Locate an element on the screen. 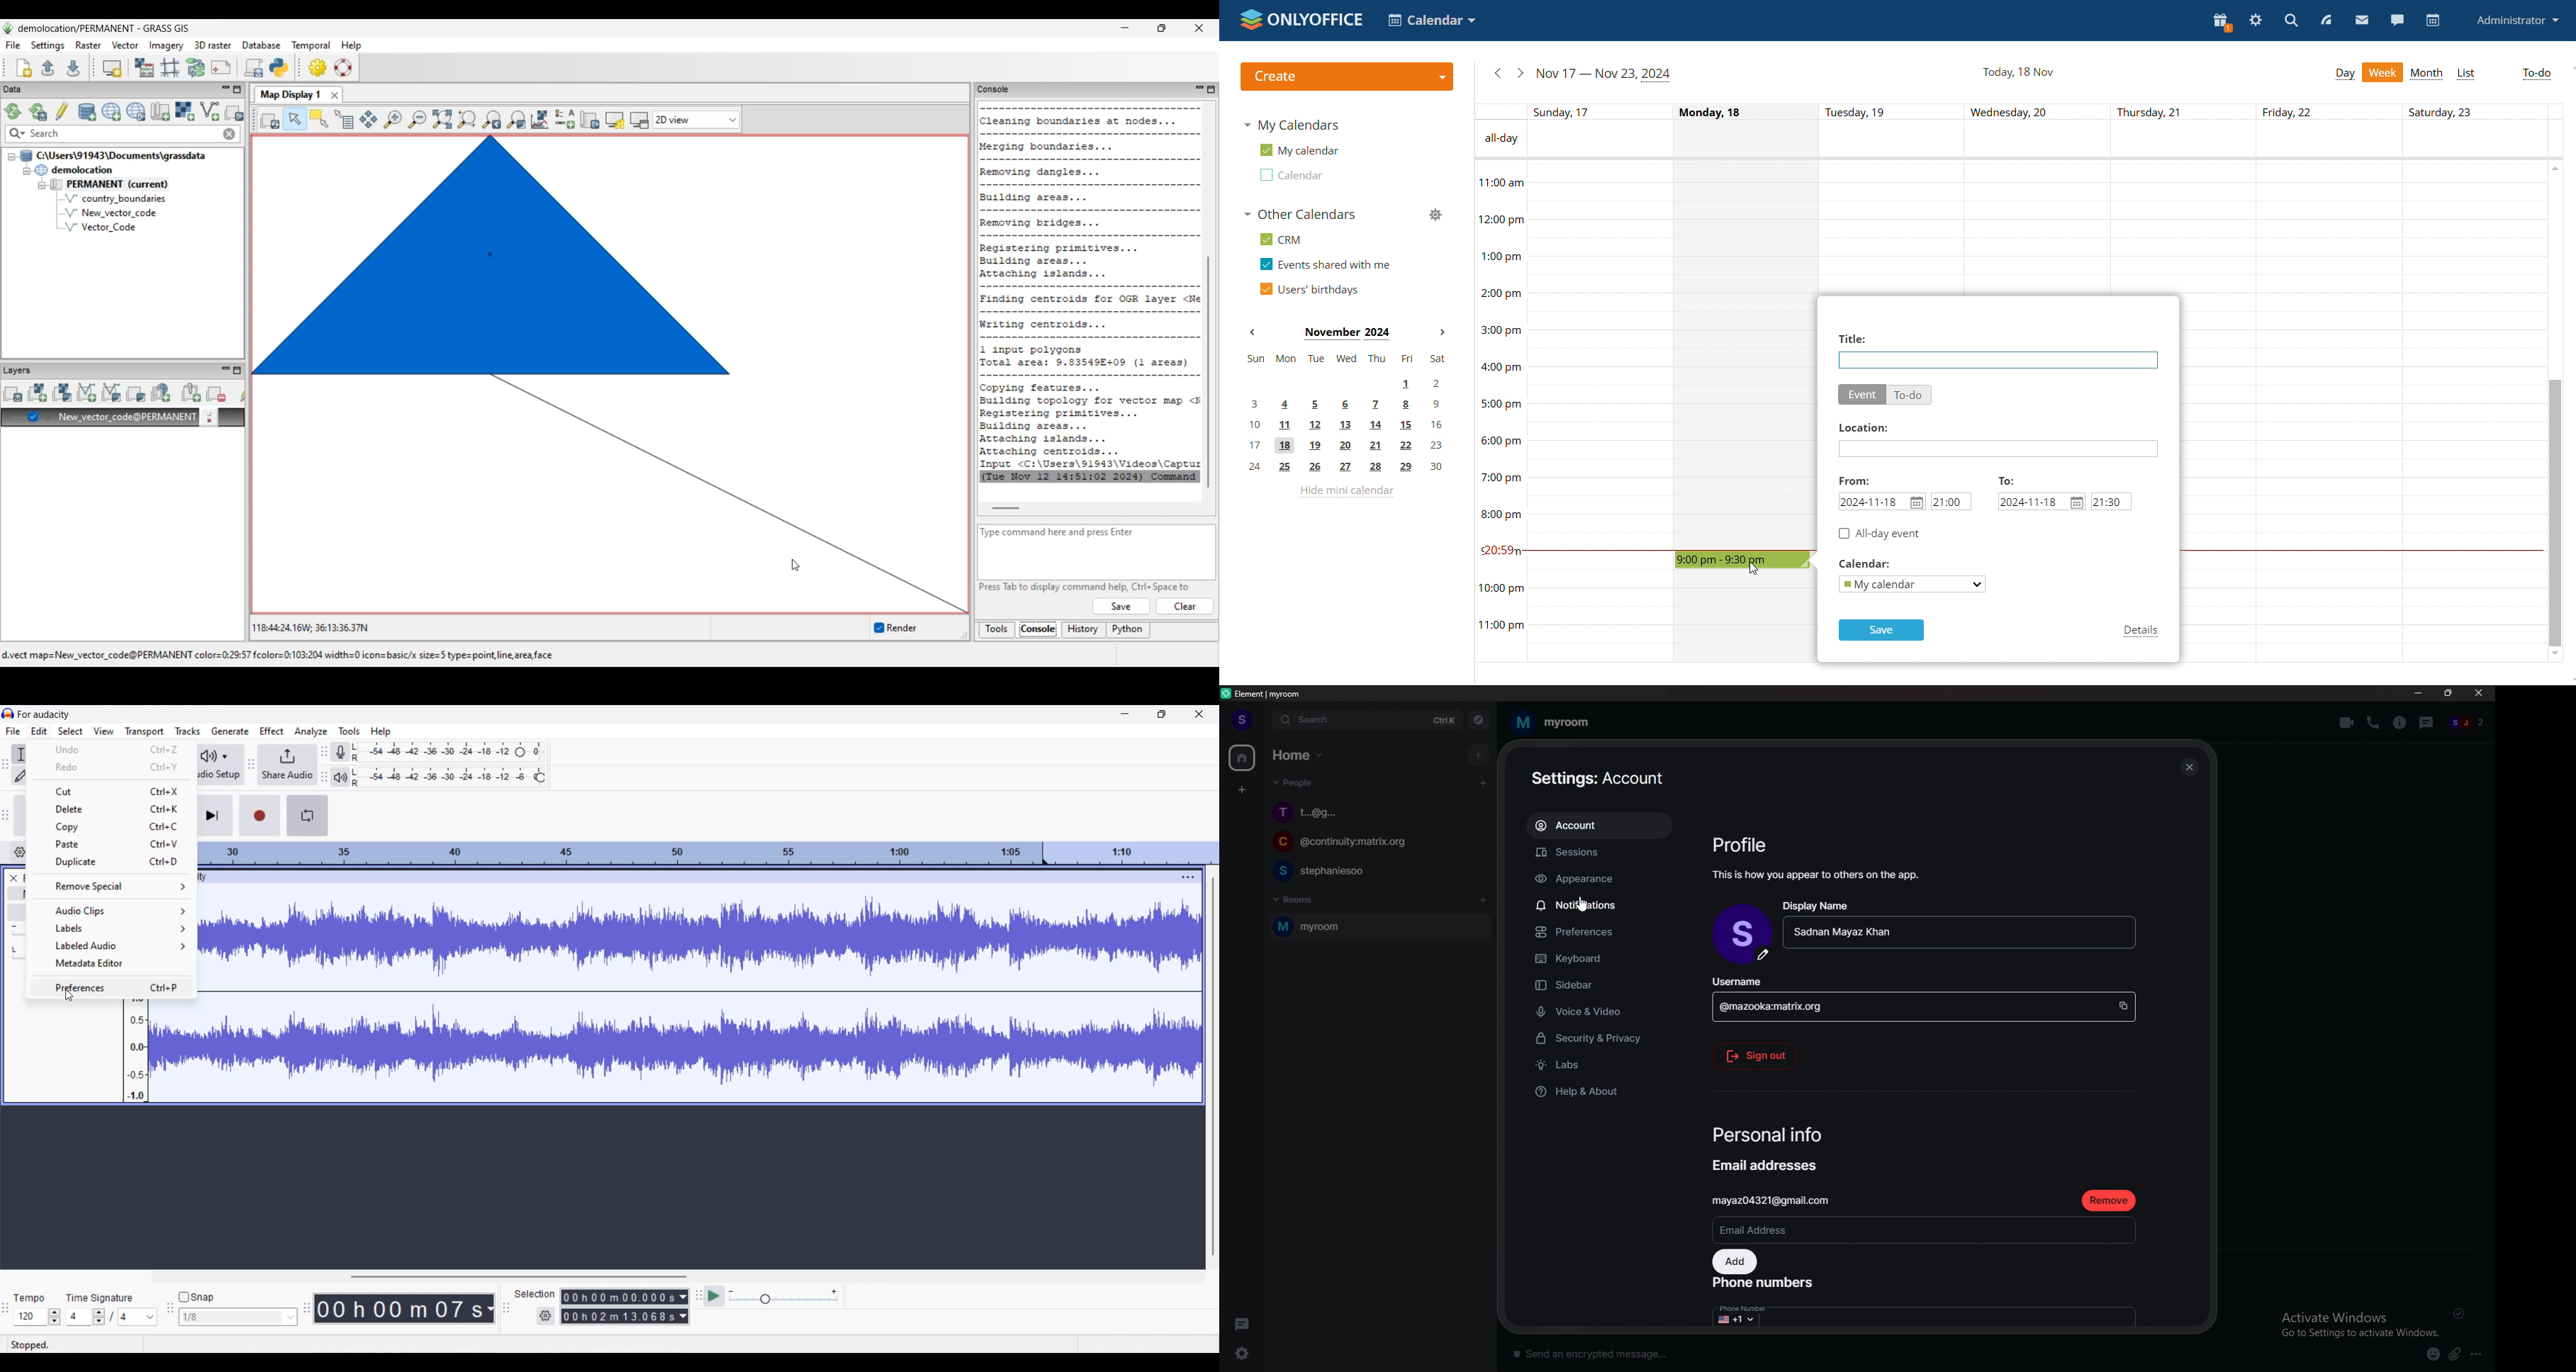 The height and width of the screenshot is (1372, 2576). Phone number input is located at coordinates (1927, 1313).